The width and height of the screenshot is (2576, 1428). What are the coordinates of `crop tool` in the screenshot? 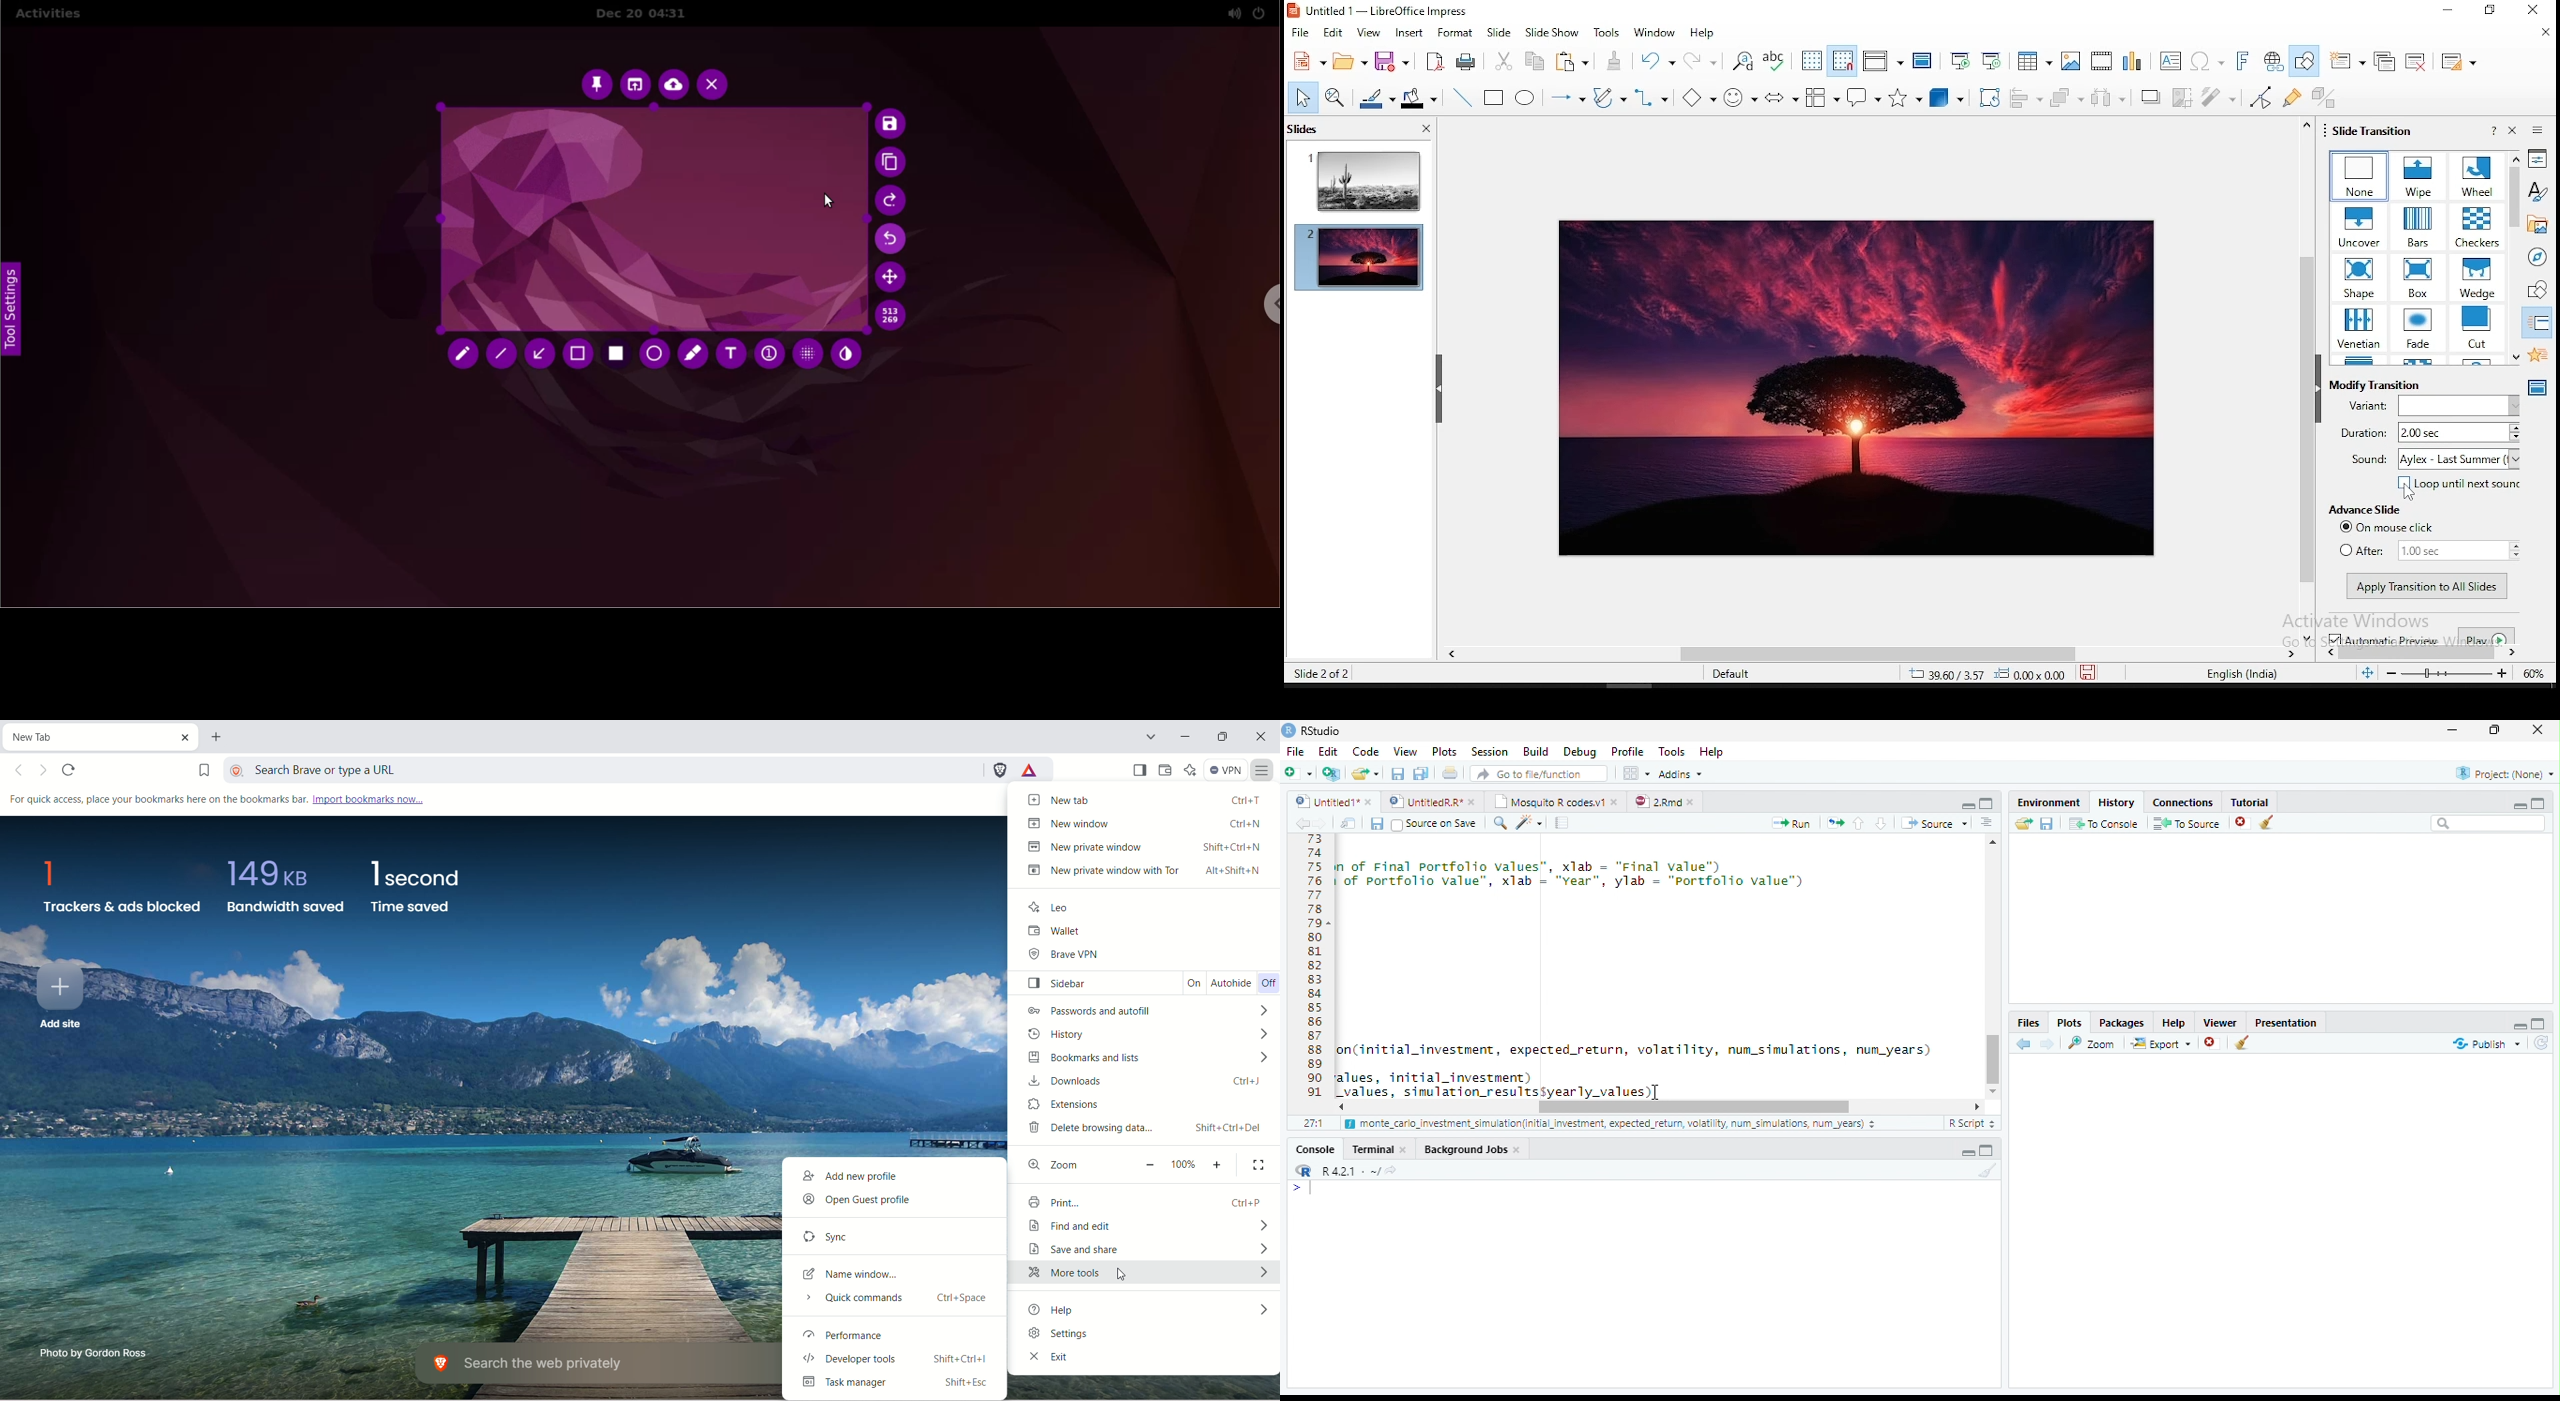 It's located at (1989, 97).